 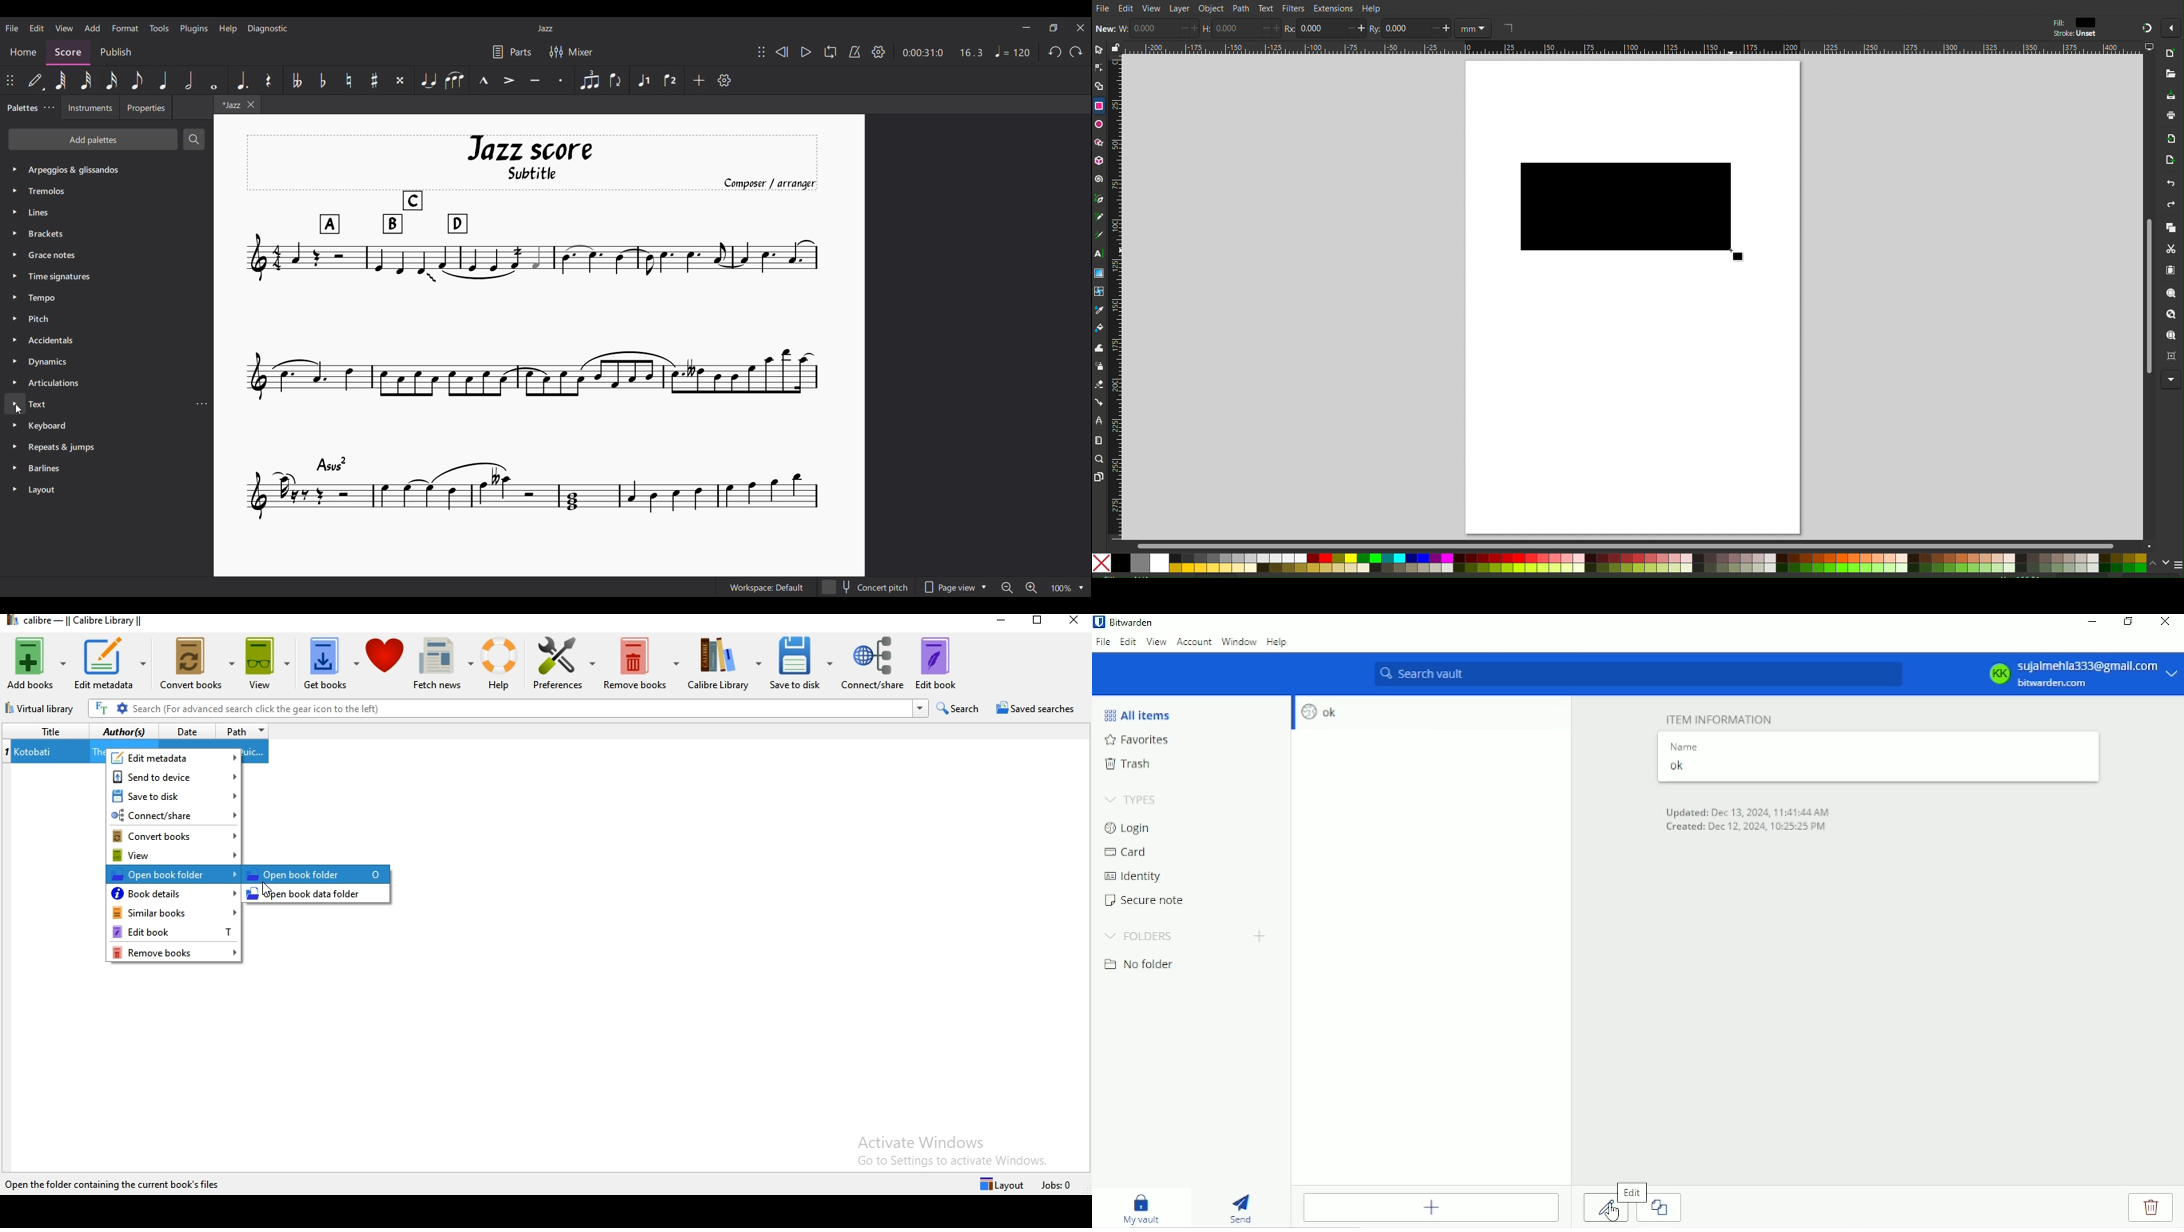 I want to click on Name ok, so click(x=1879, y=757).